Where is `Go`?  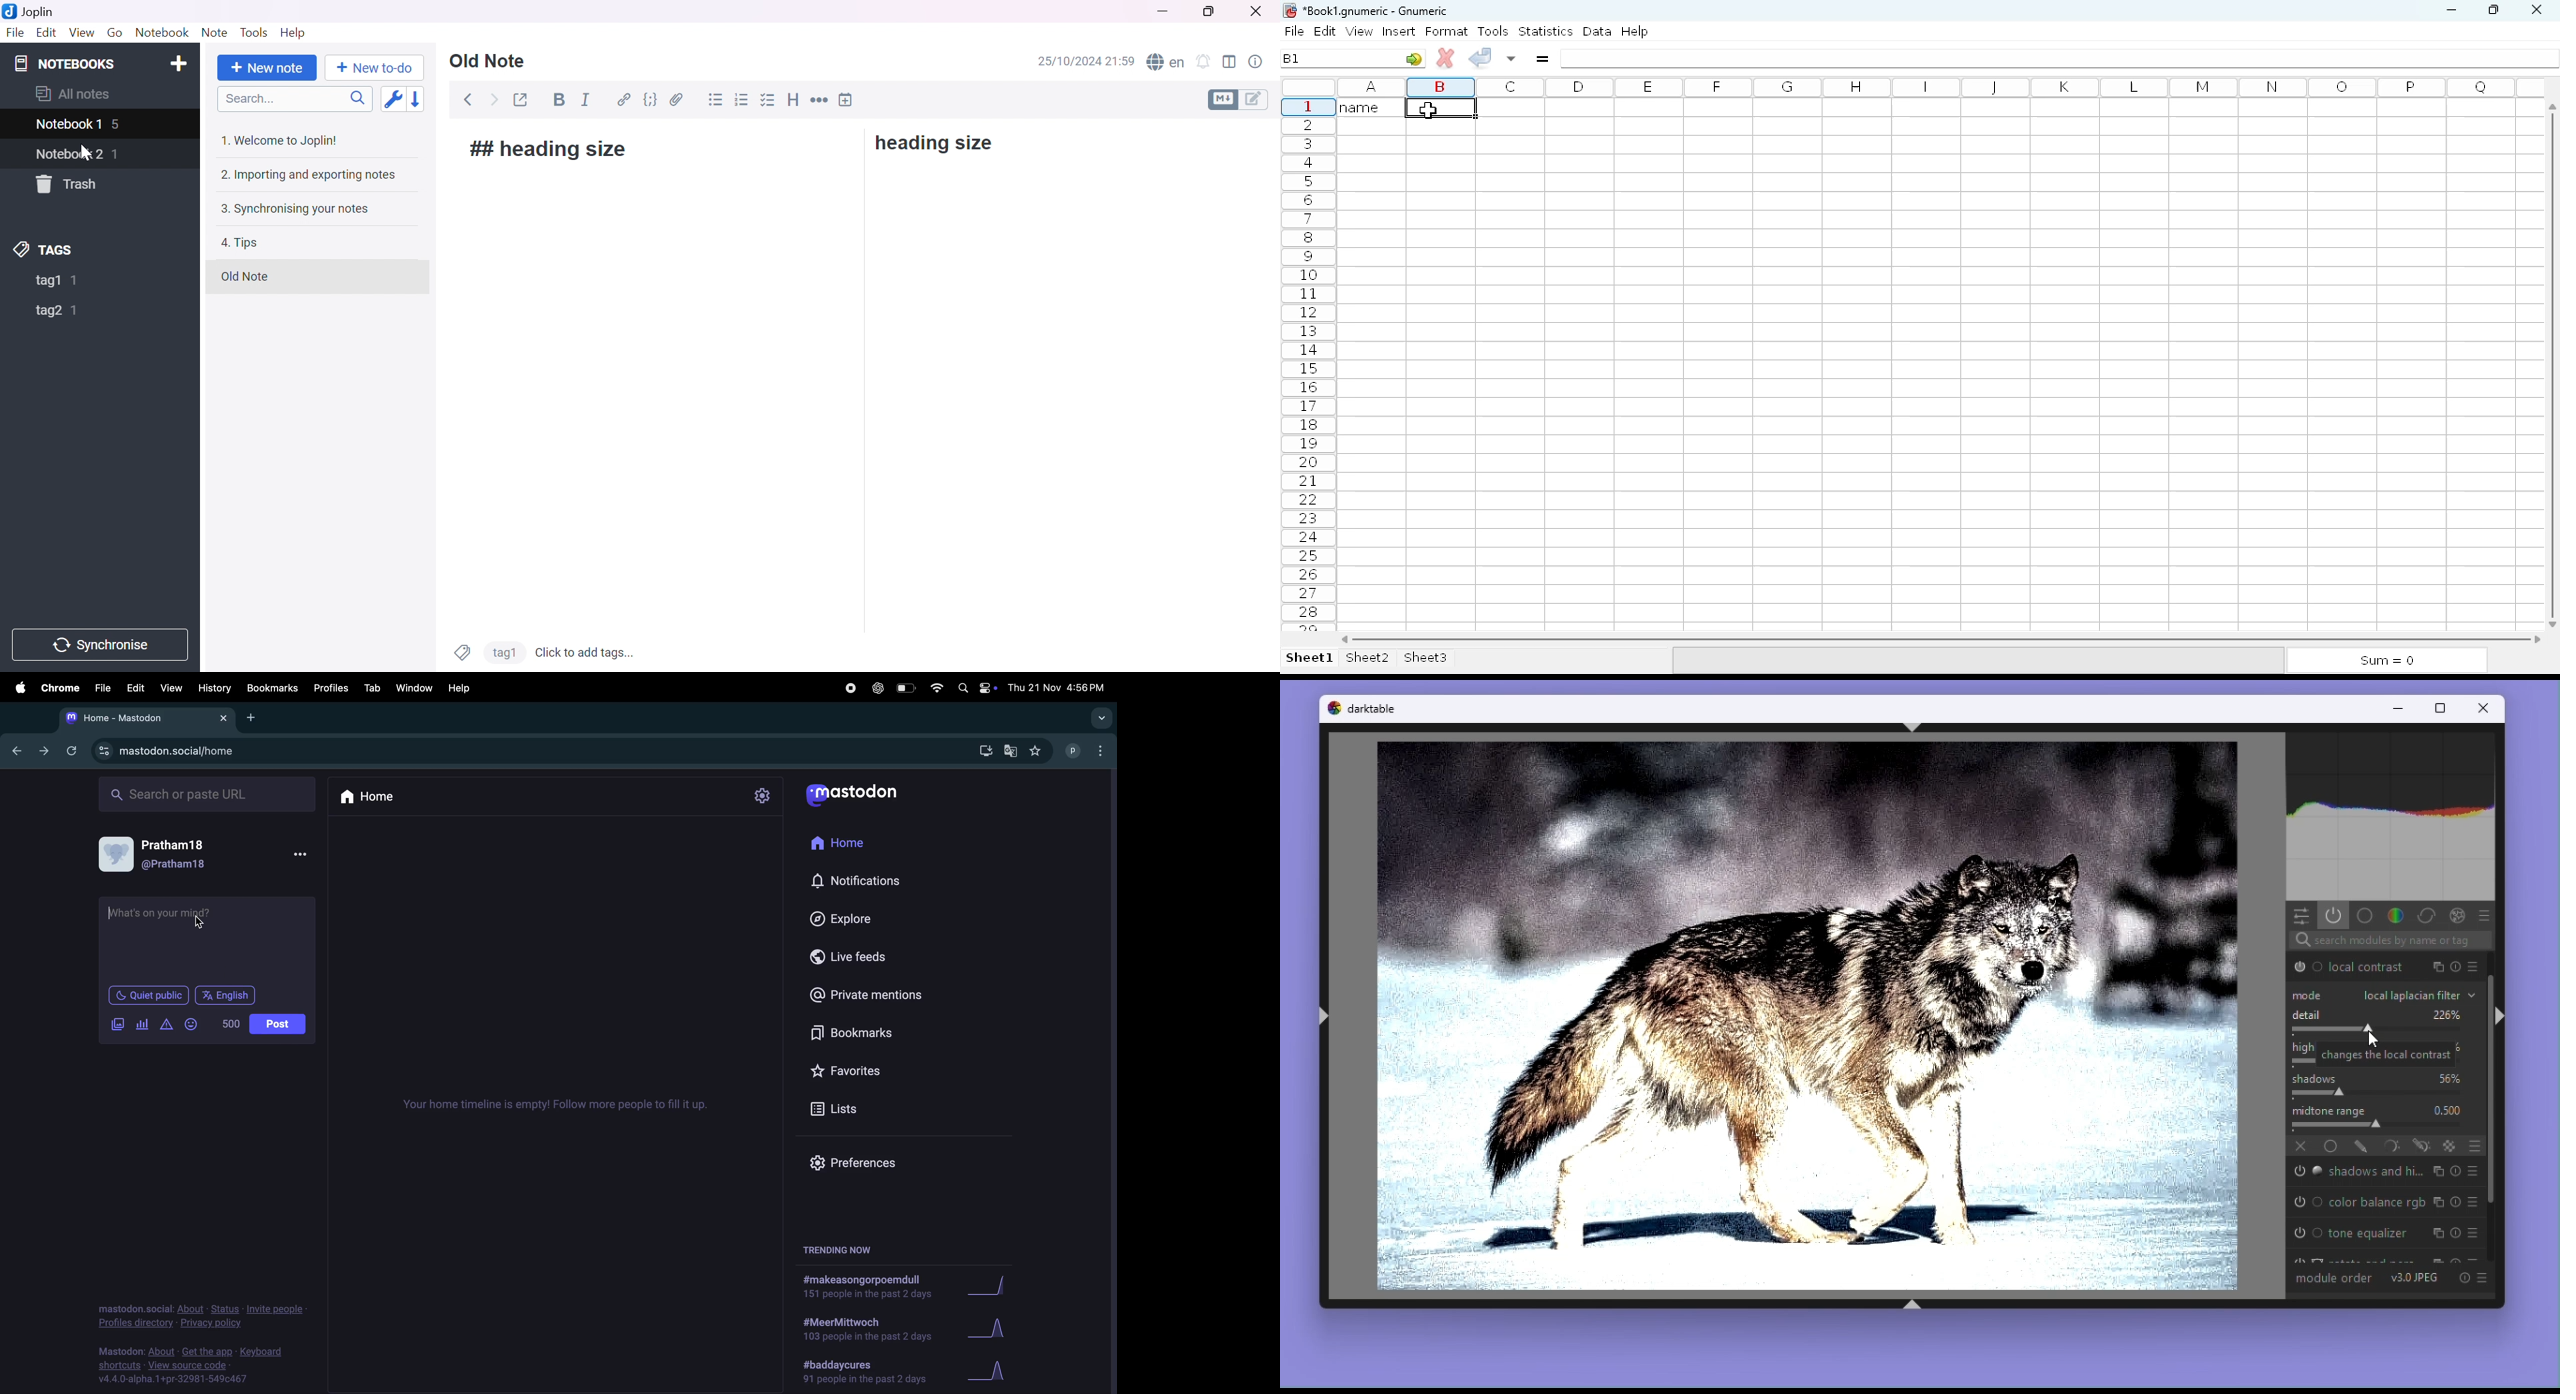
Go is located at coordinates (115, 35).